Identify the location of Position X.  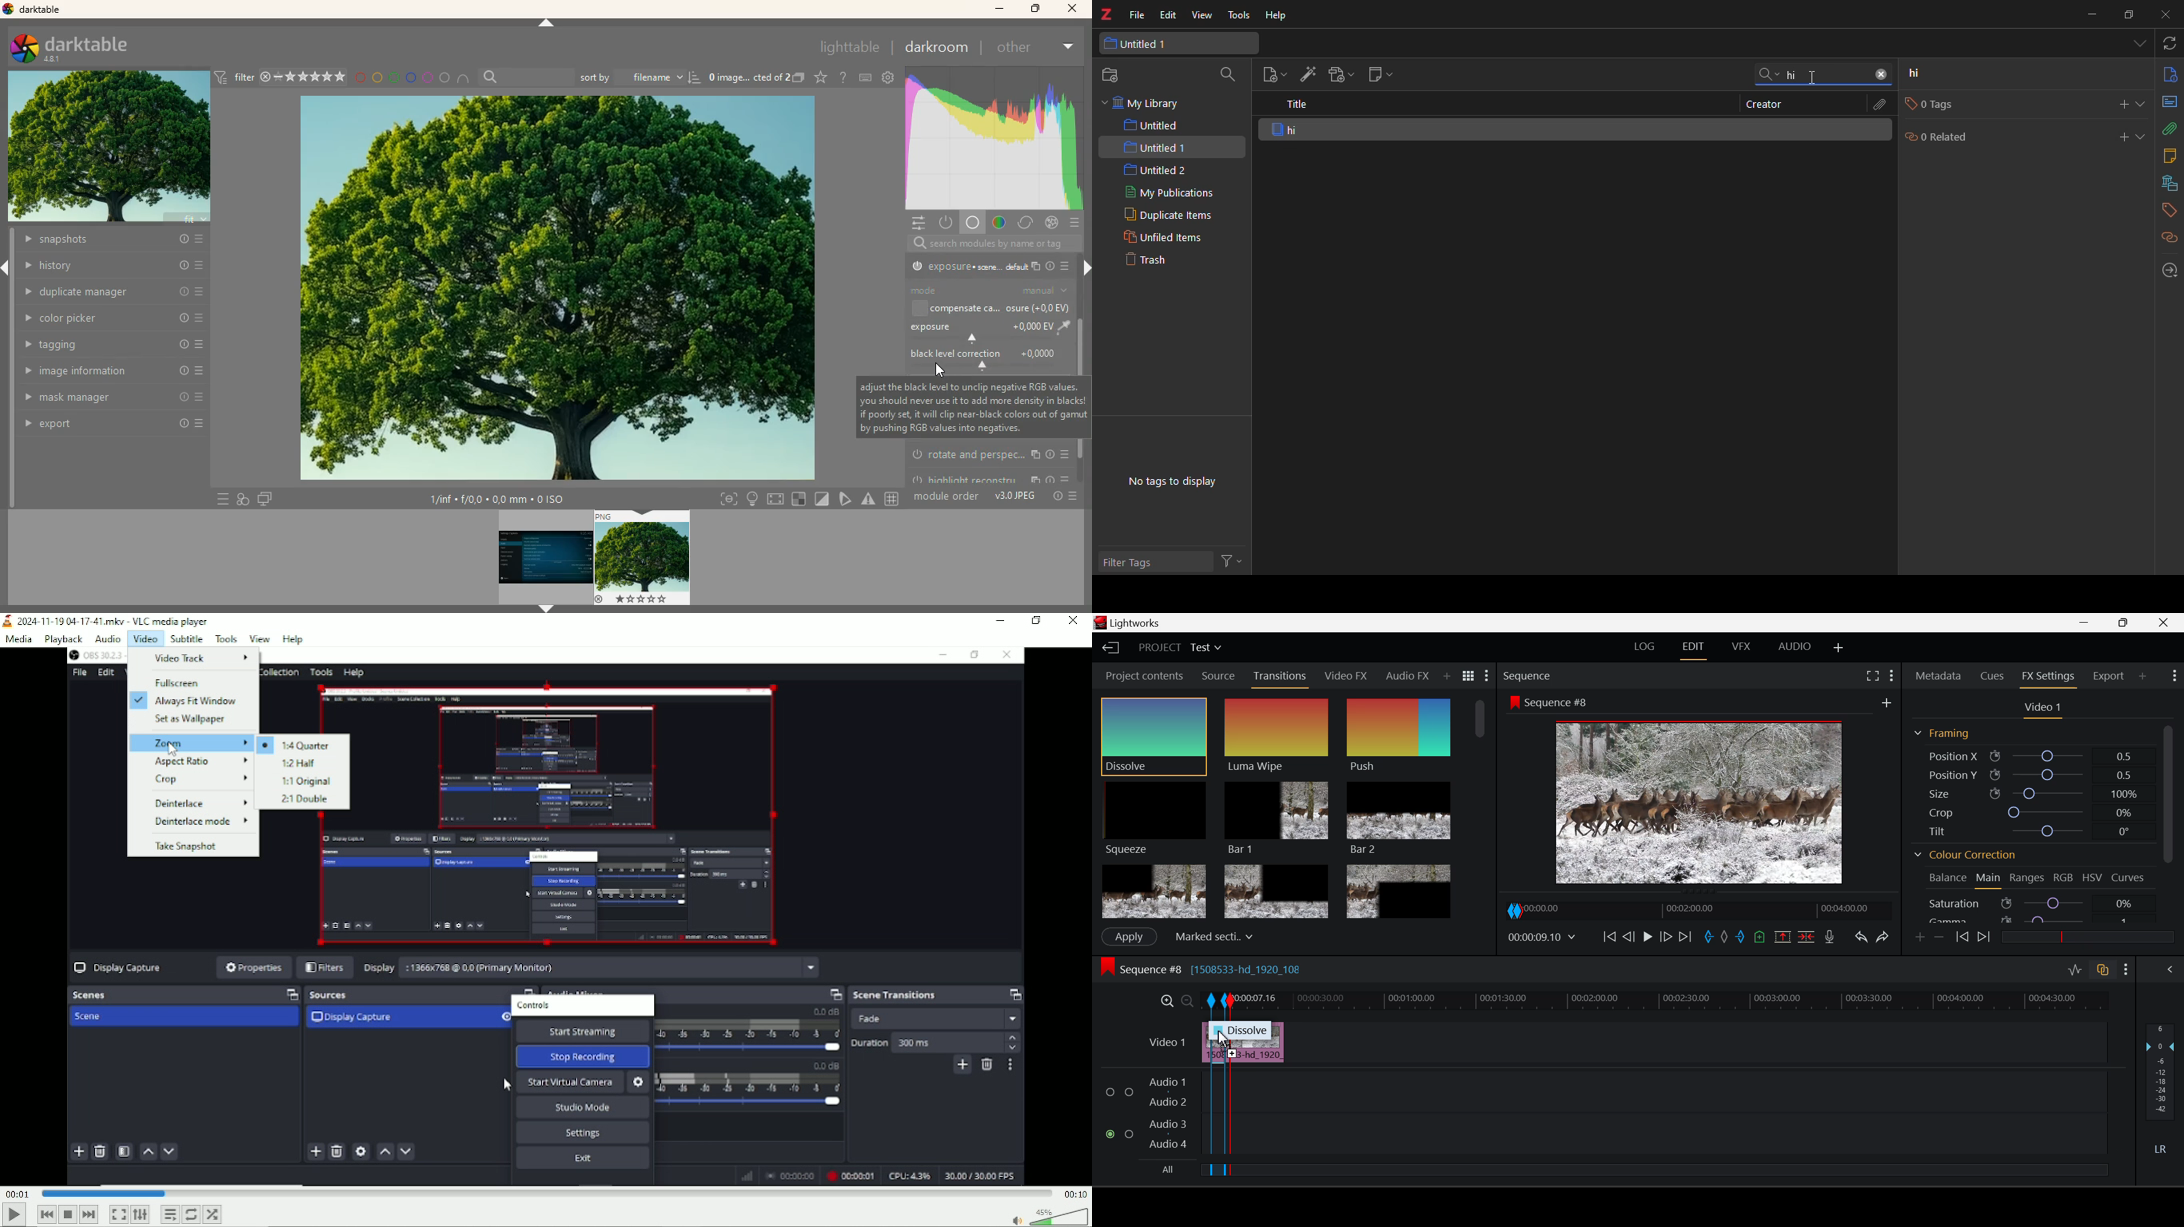
(2028, 755).